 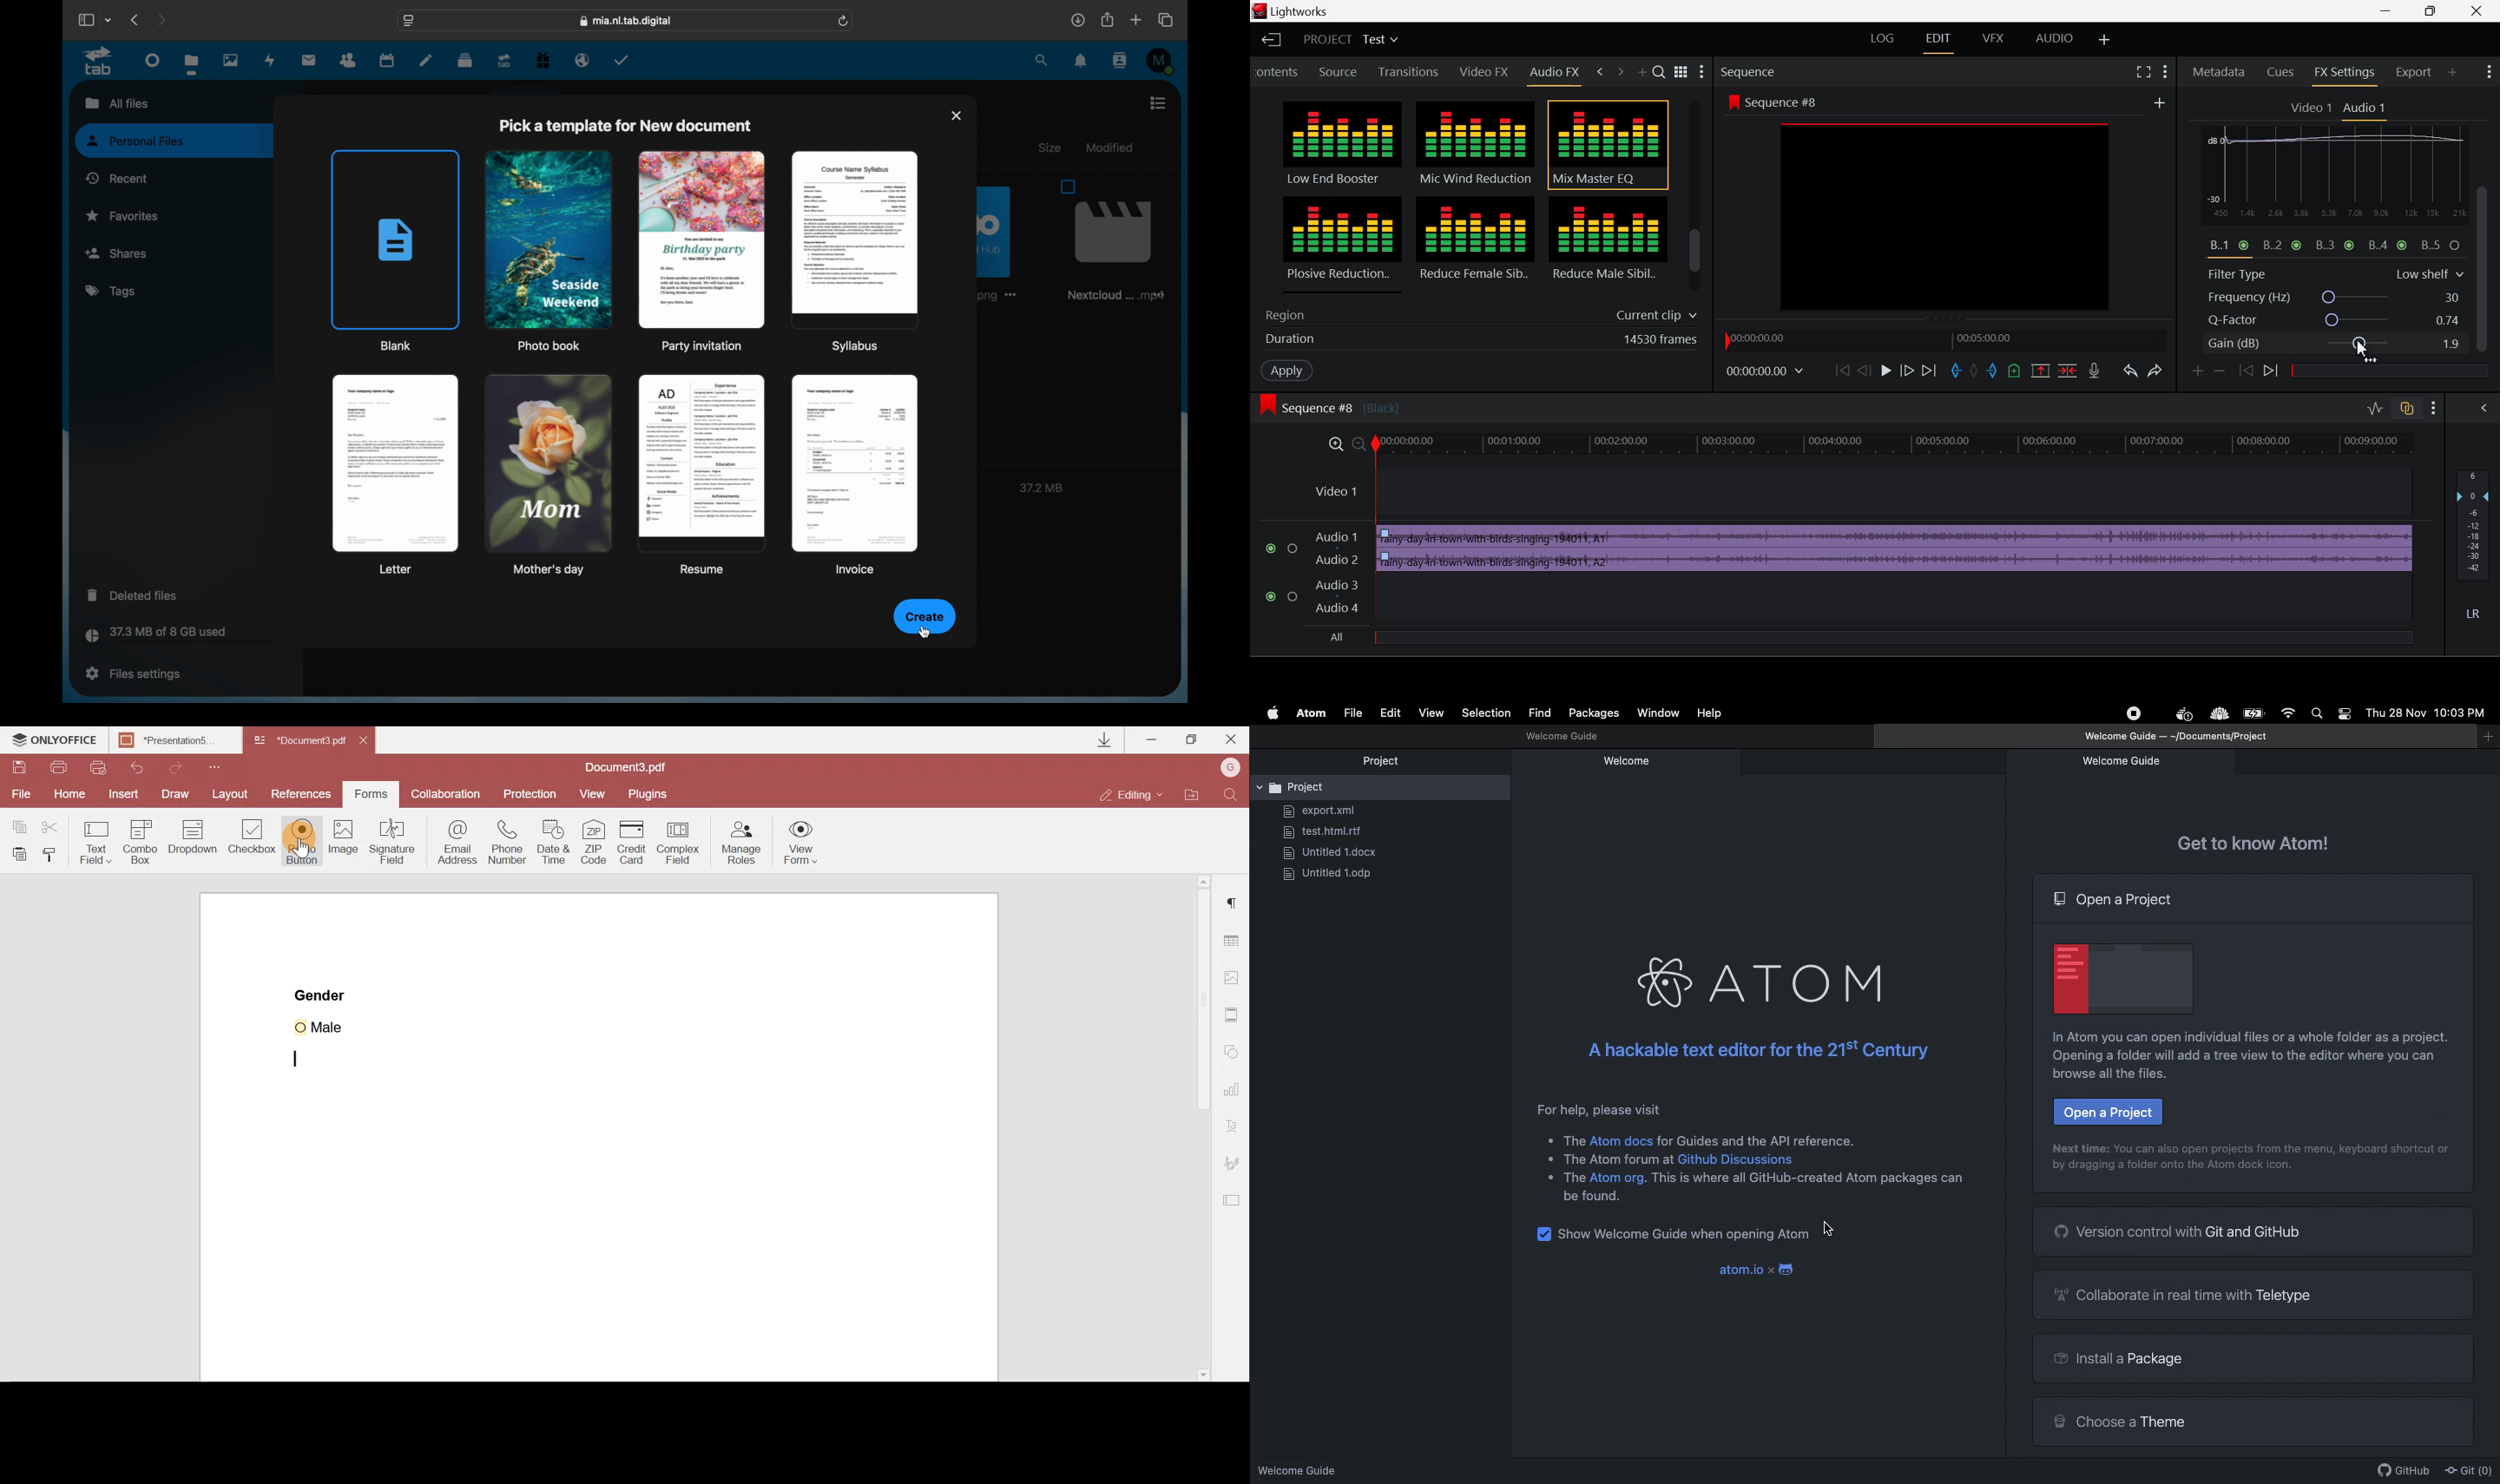 I want to click on pick a template for new document, so click(x=626, y=125).